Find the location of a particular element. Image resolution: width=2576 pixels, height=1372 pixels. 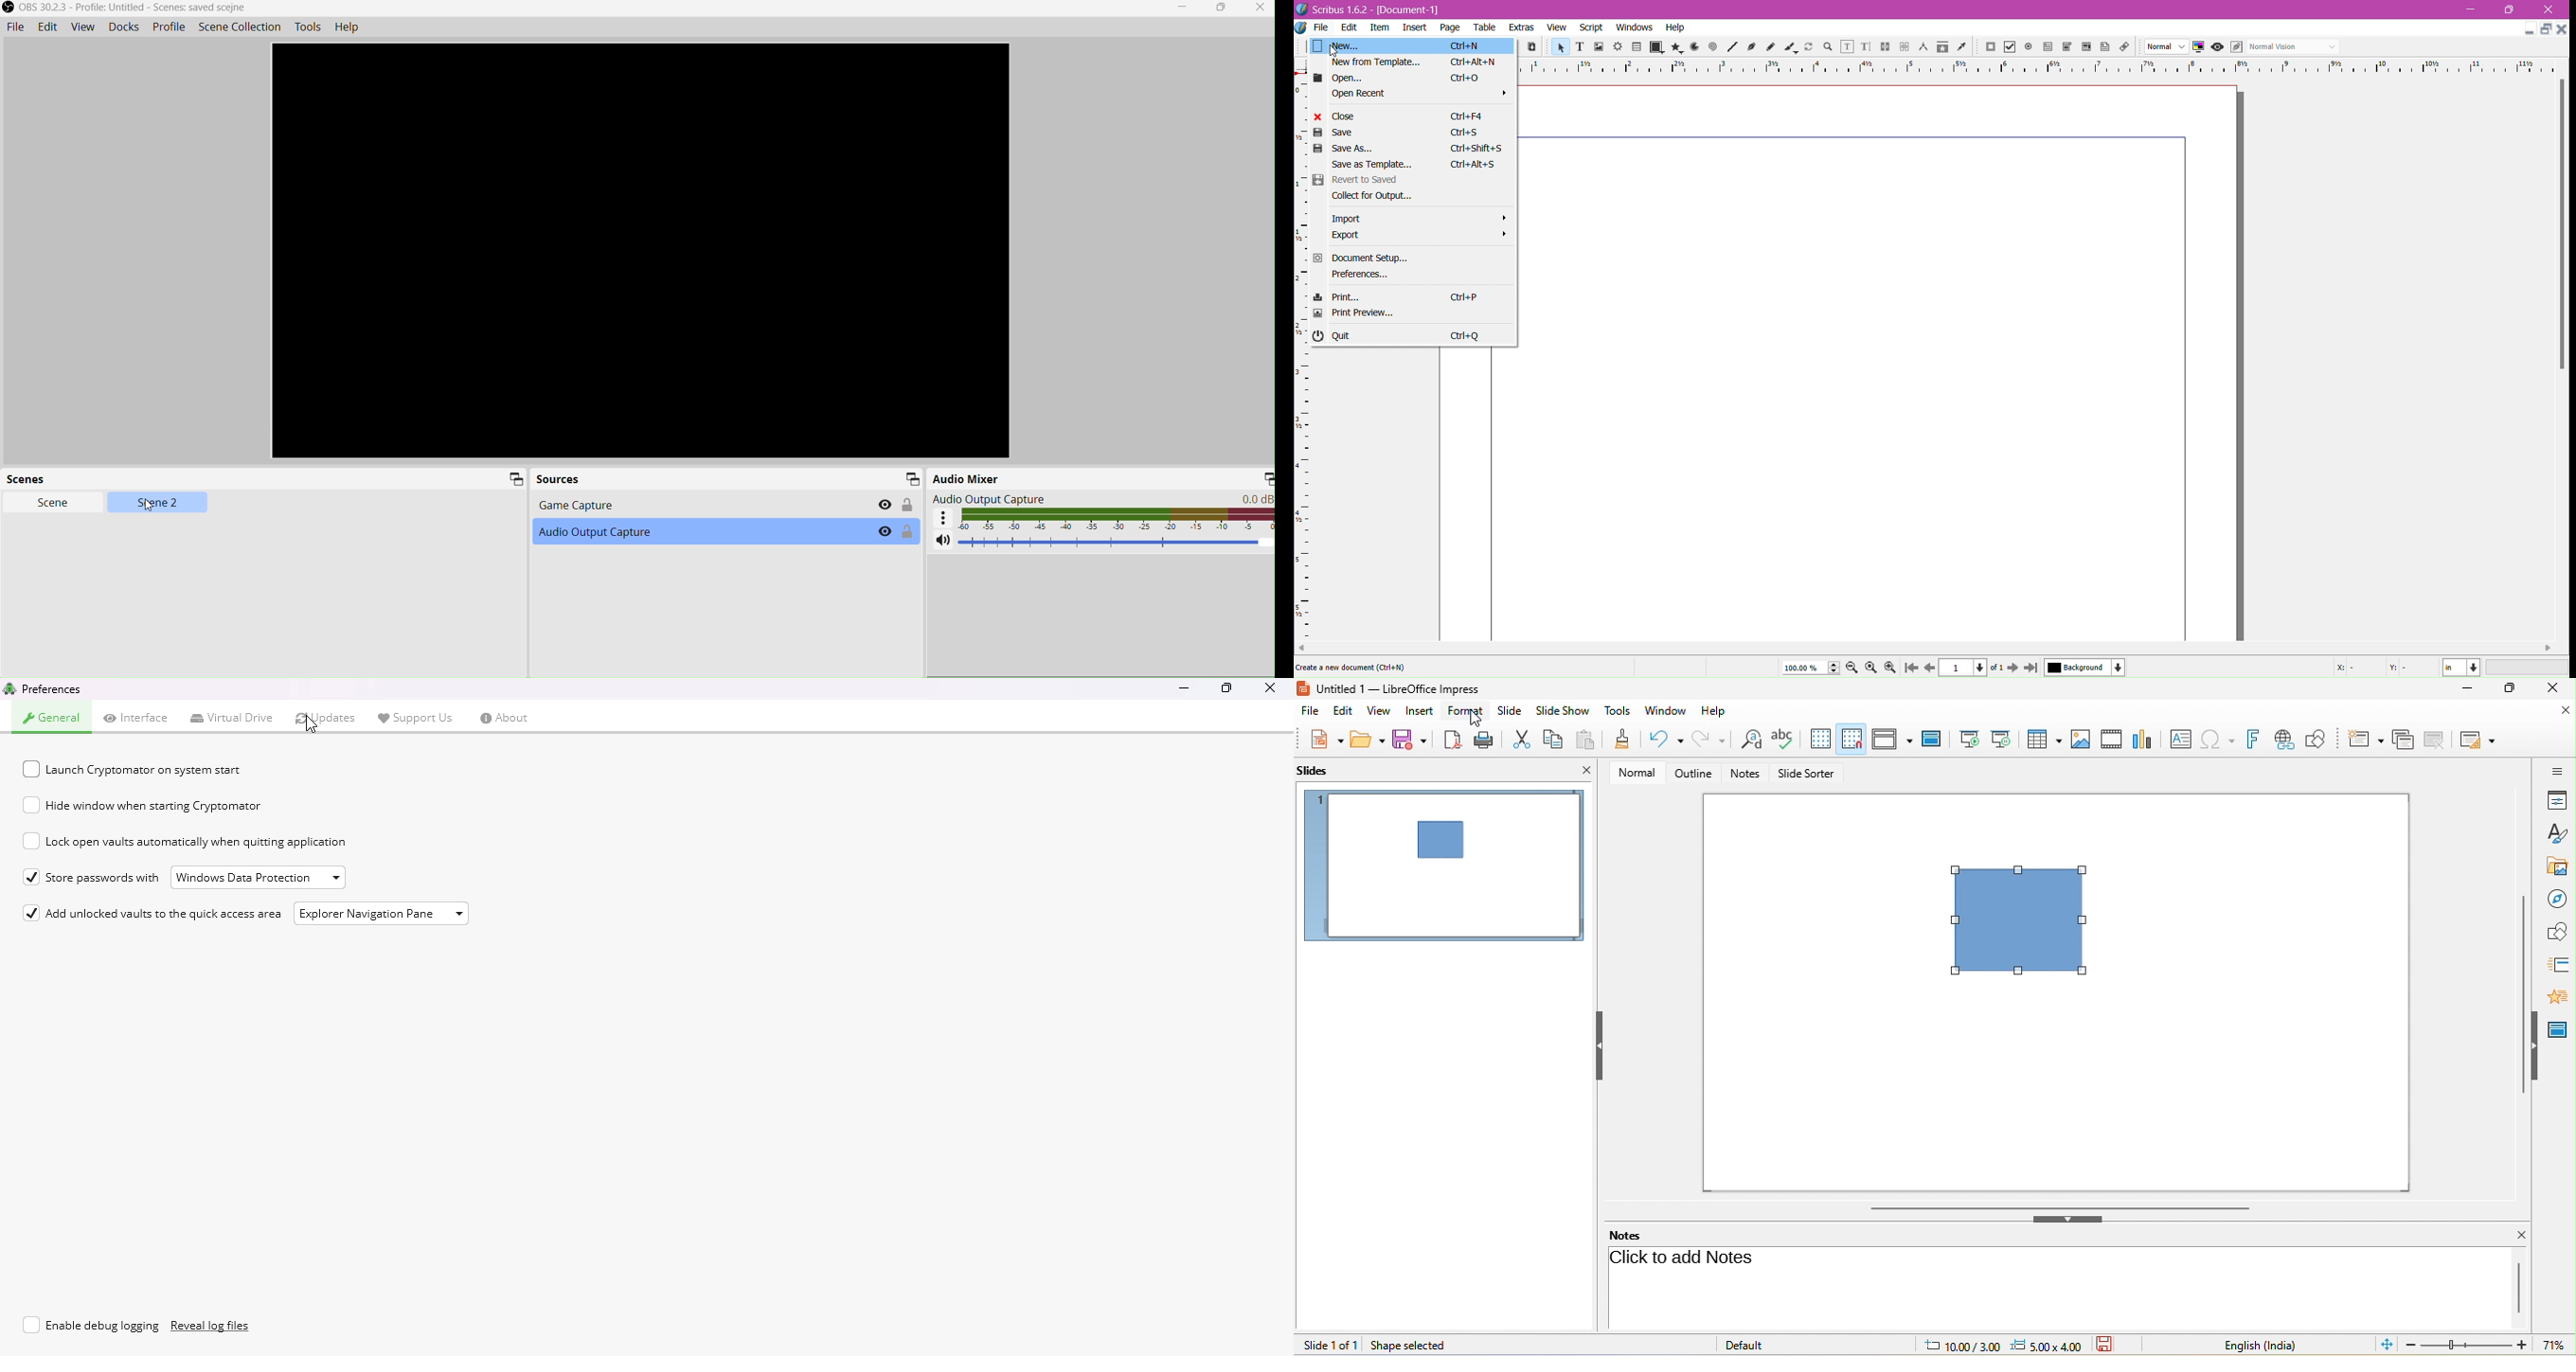

Save as Template is located at coordinates (1409, 164).